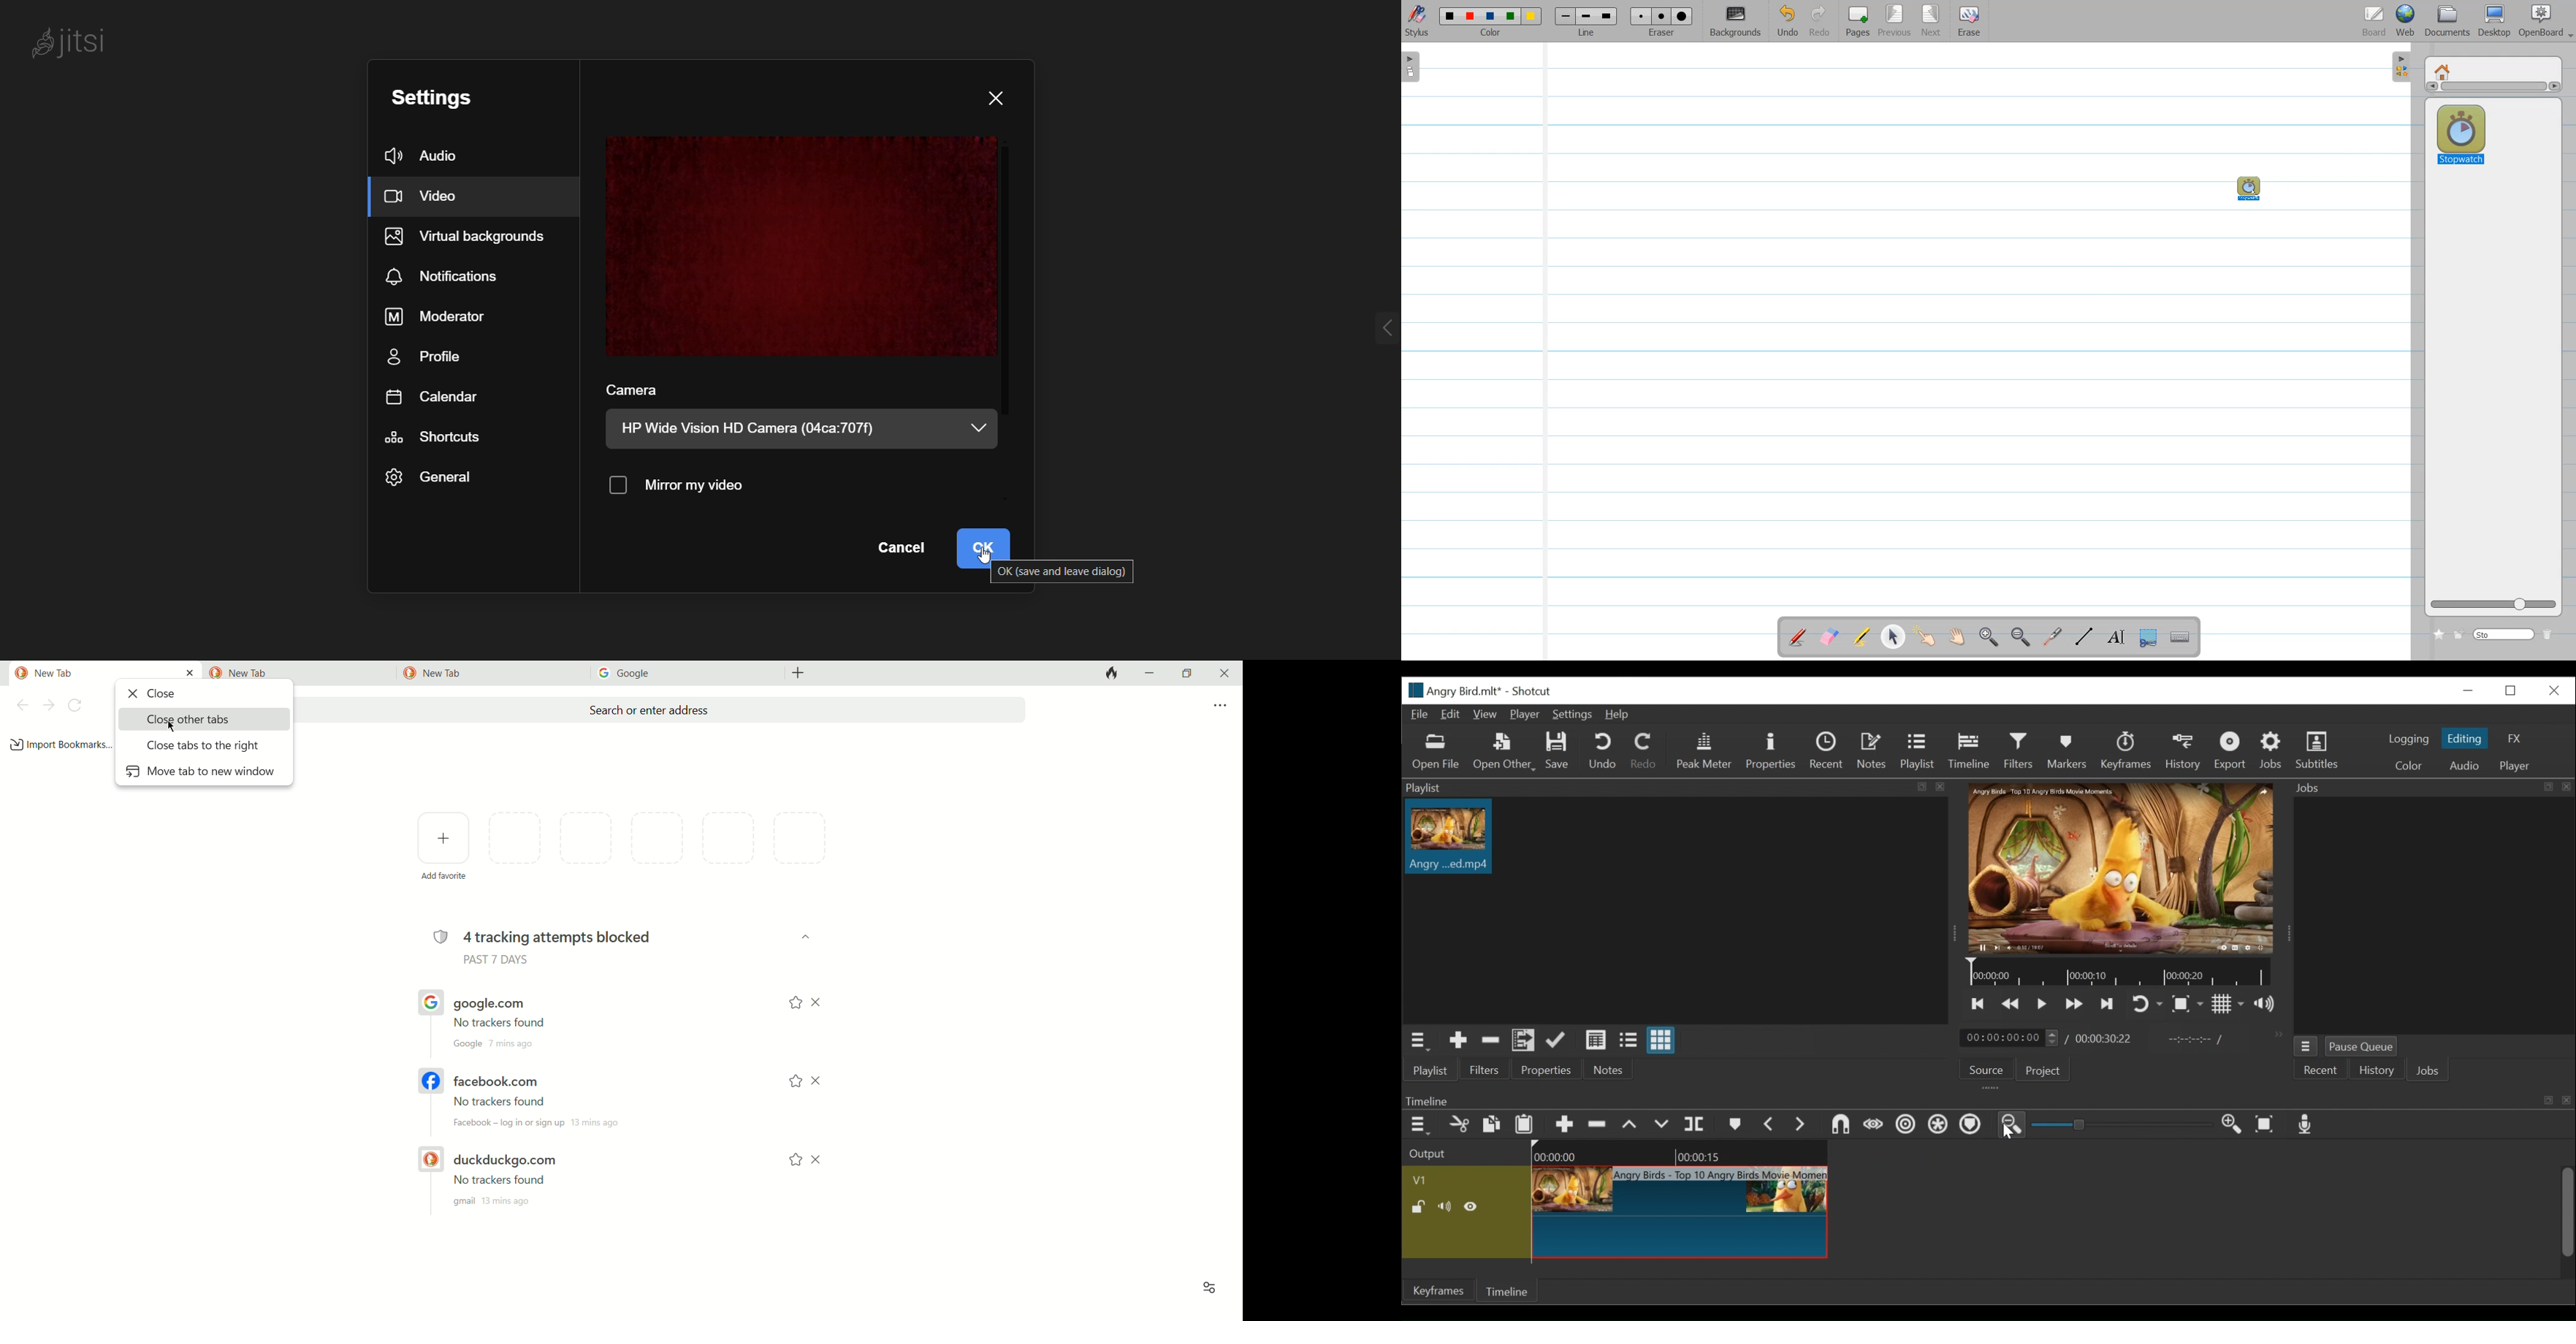  I want to click on Help, so click(1621, 715).